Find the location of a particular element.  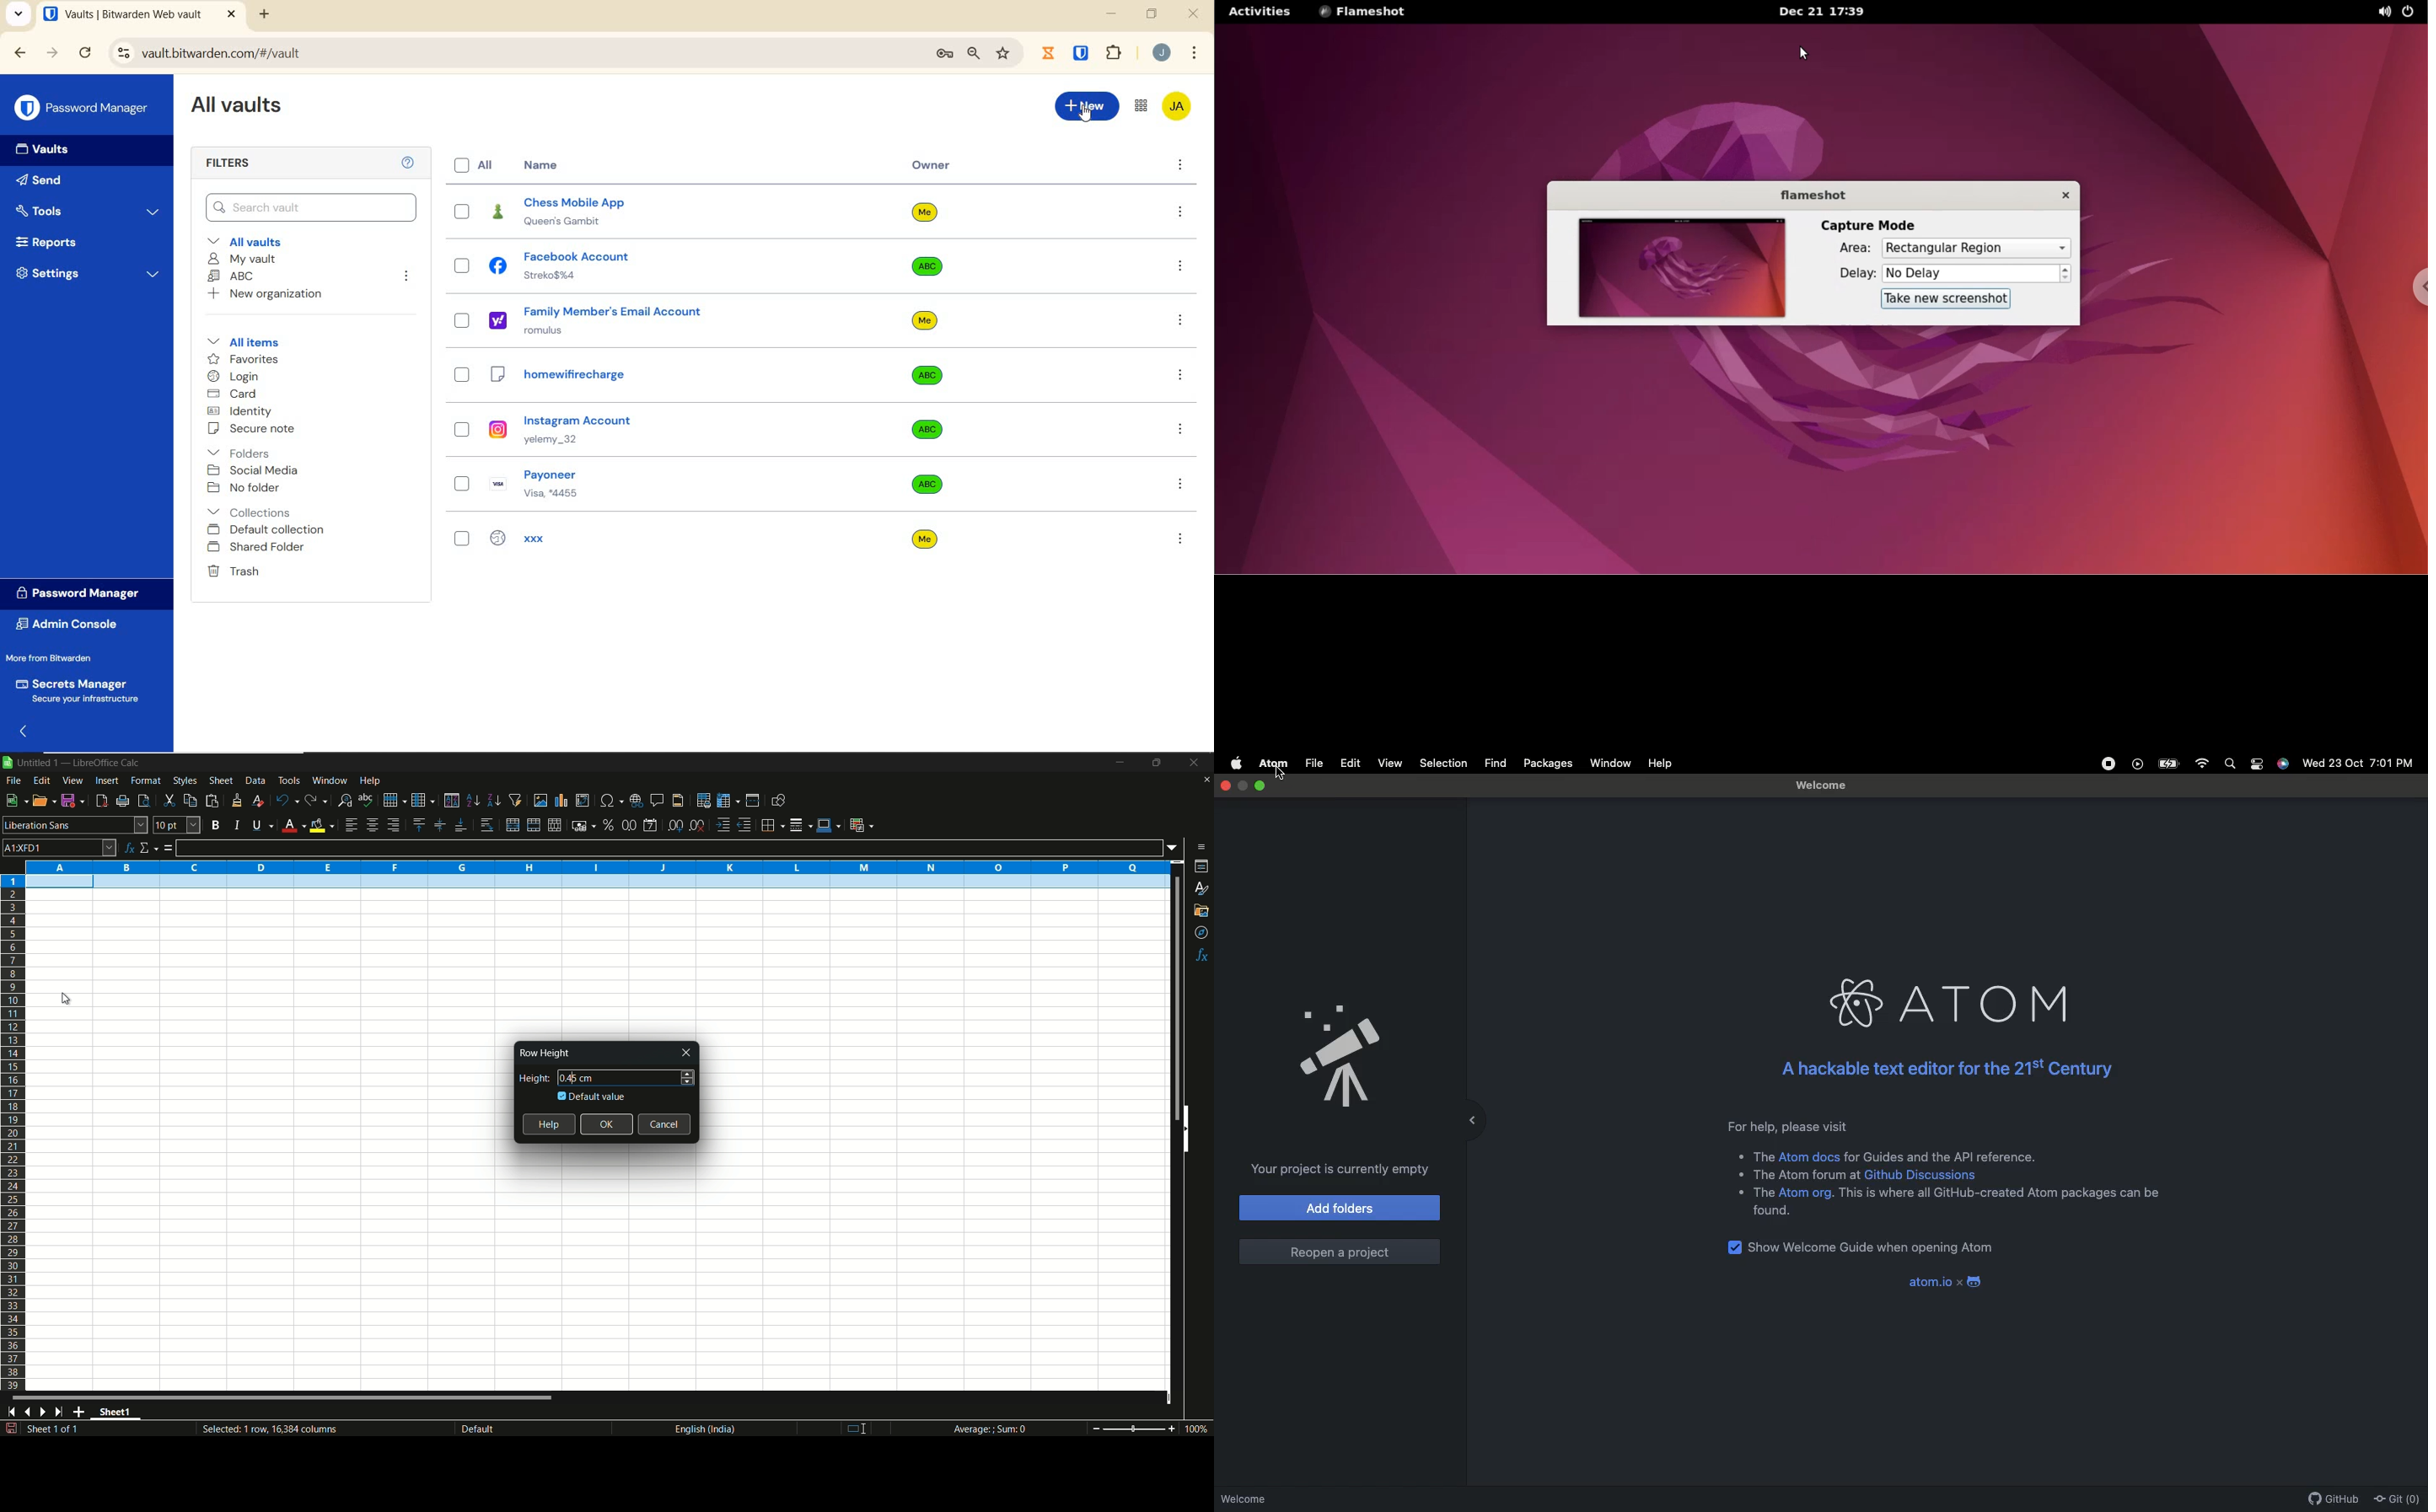

Charge is located at coordinates (2168, 764).